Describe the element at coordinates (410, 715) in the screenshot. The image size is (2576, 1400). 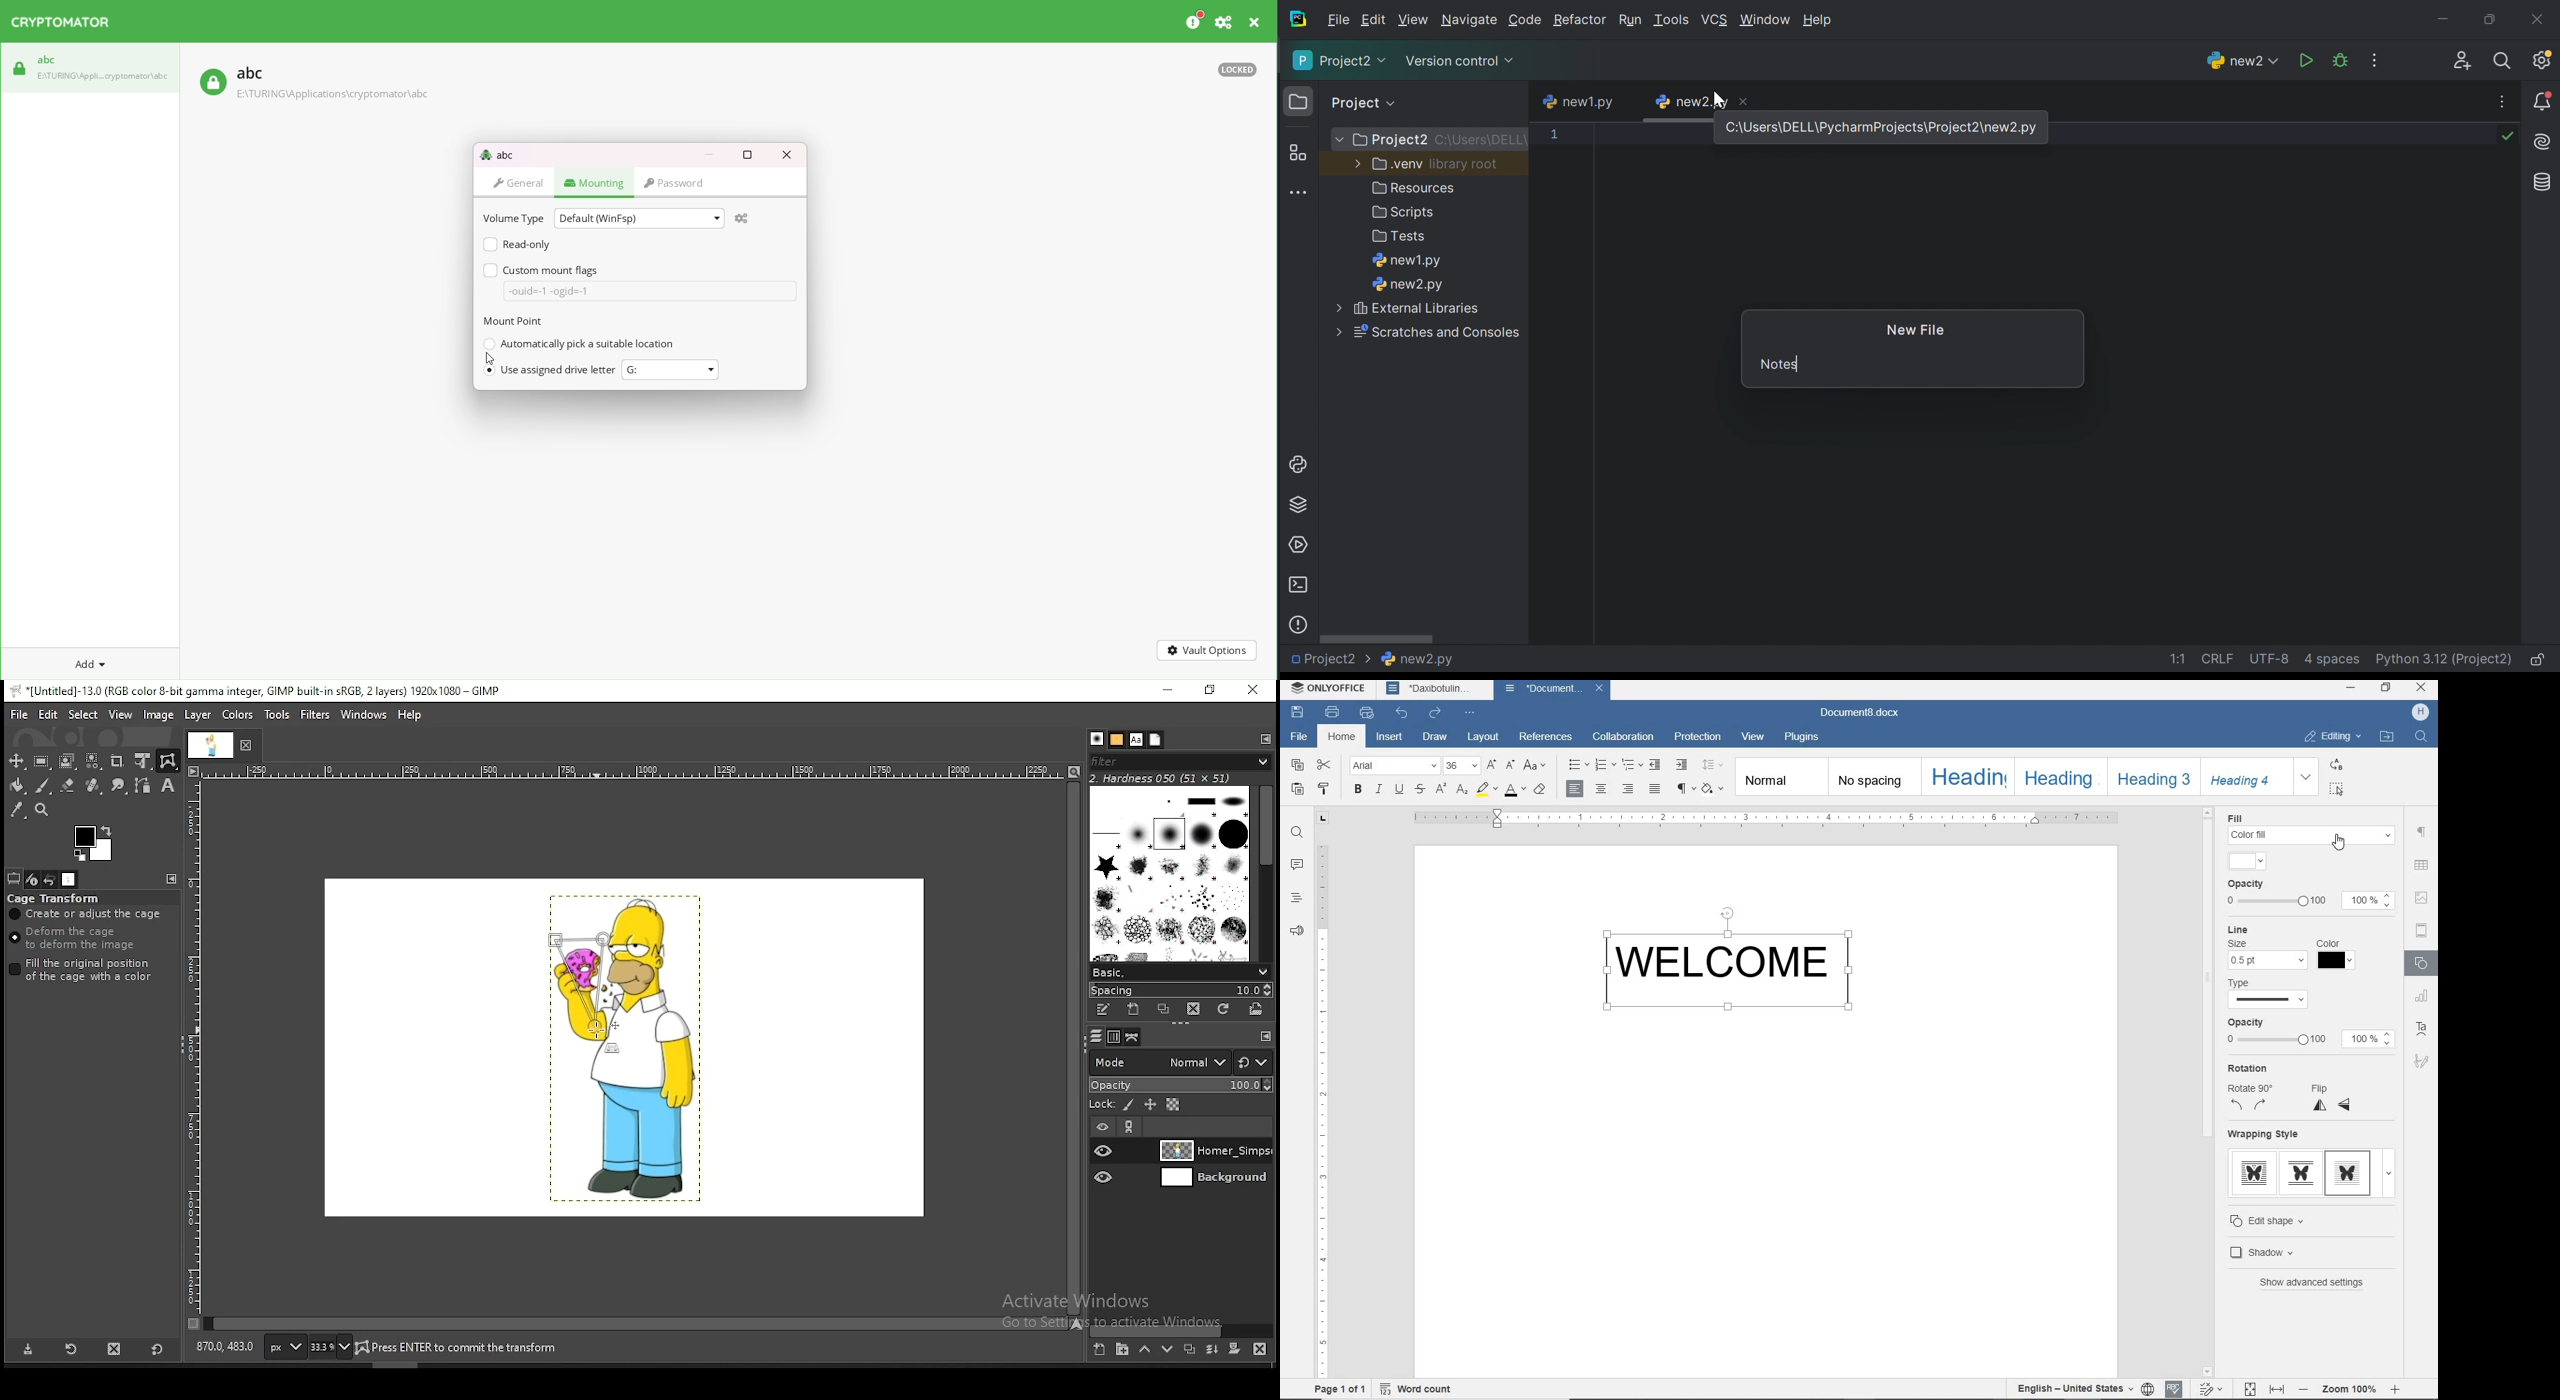
I see `help` at that location.